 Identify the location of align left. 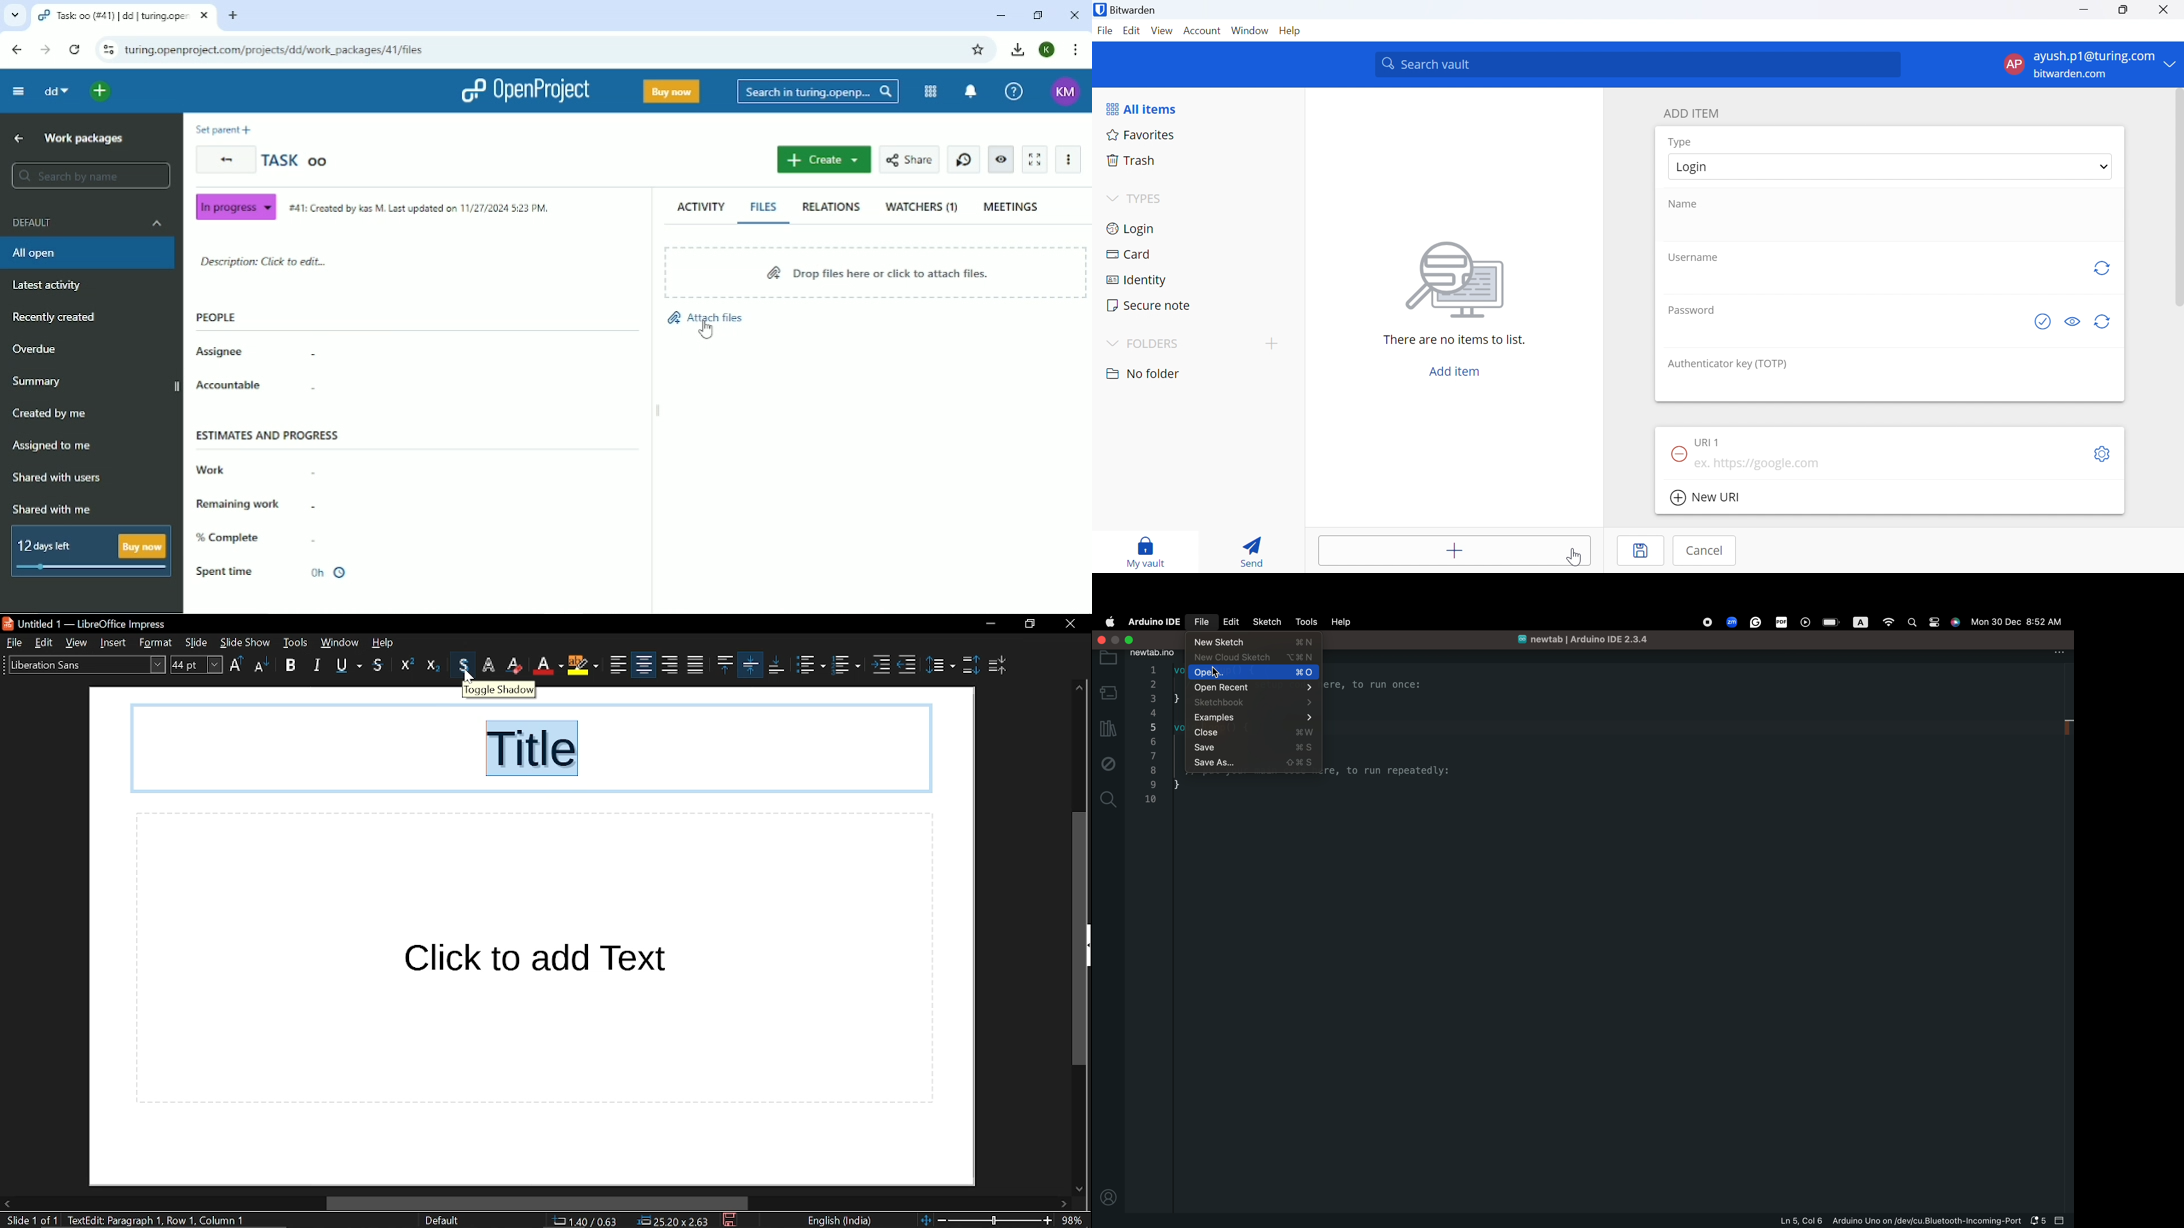
(585, 666).